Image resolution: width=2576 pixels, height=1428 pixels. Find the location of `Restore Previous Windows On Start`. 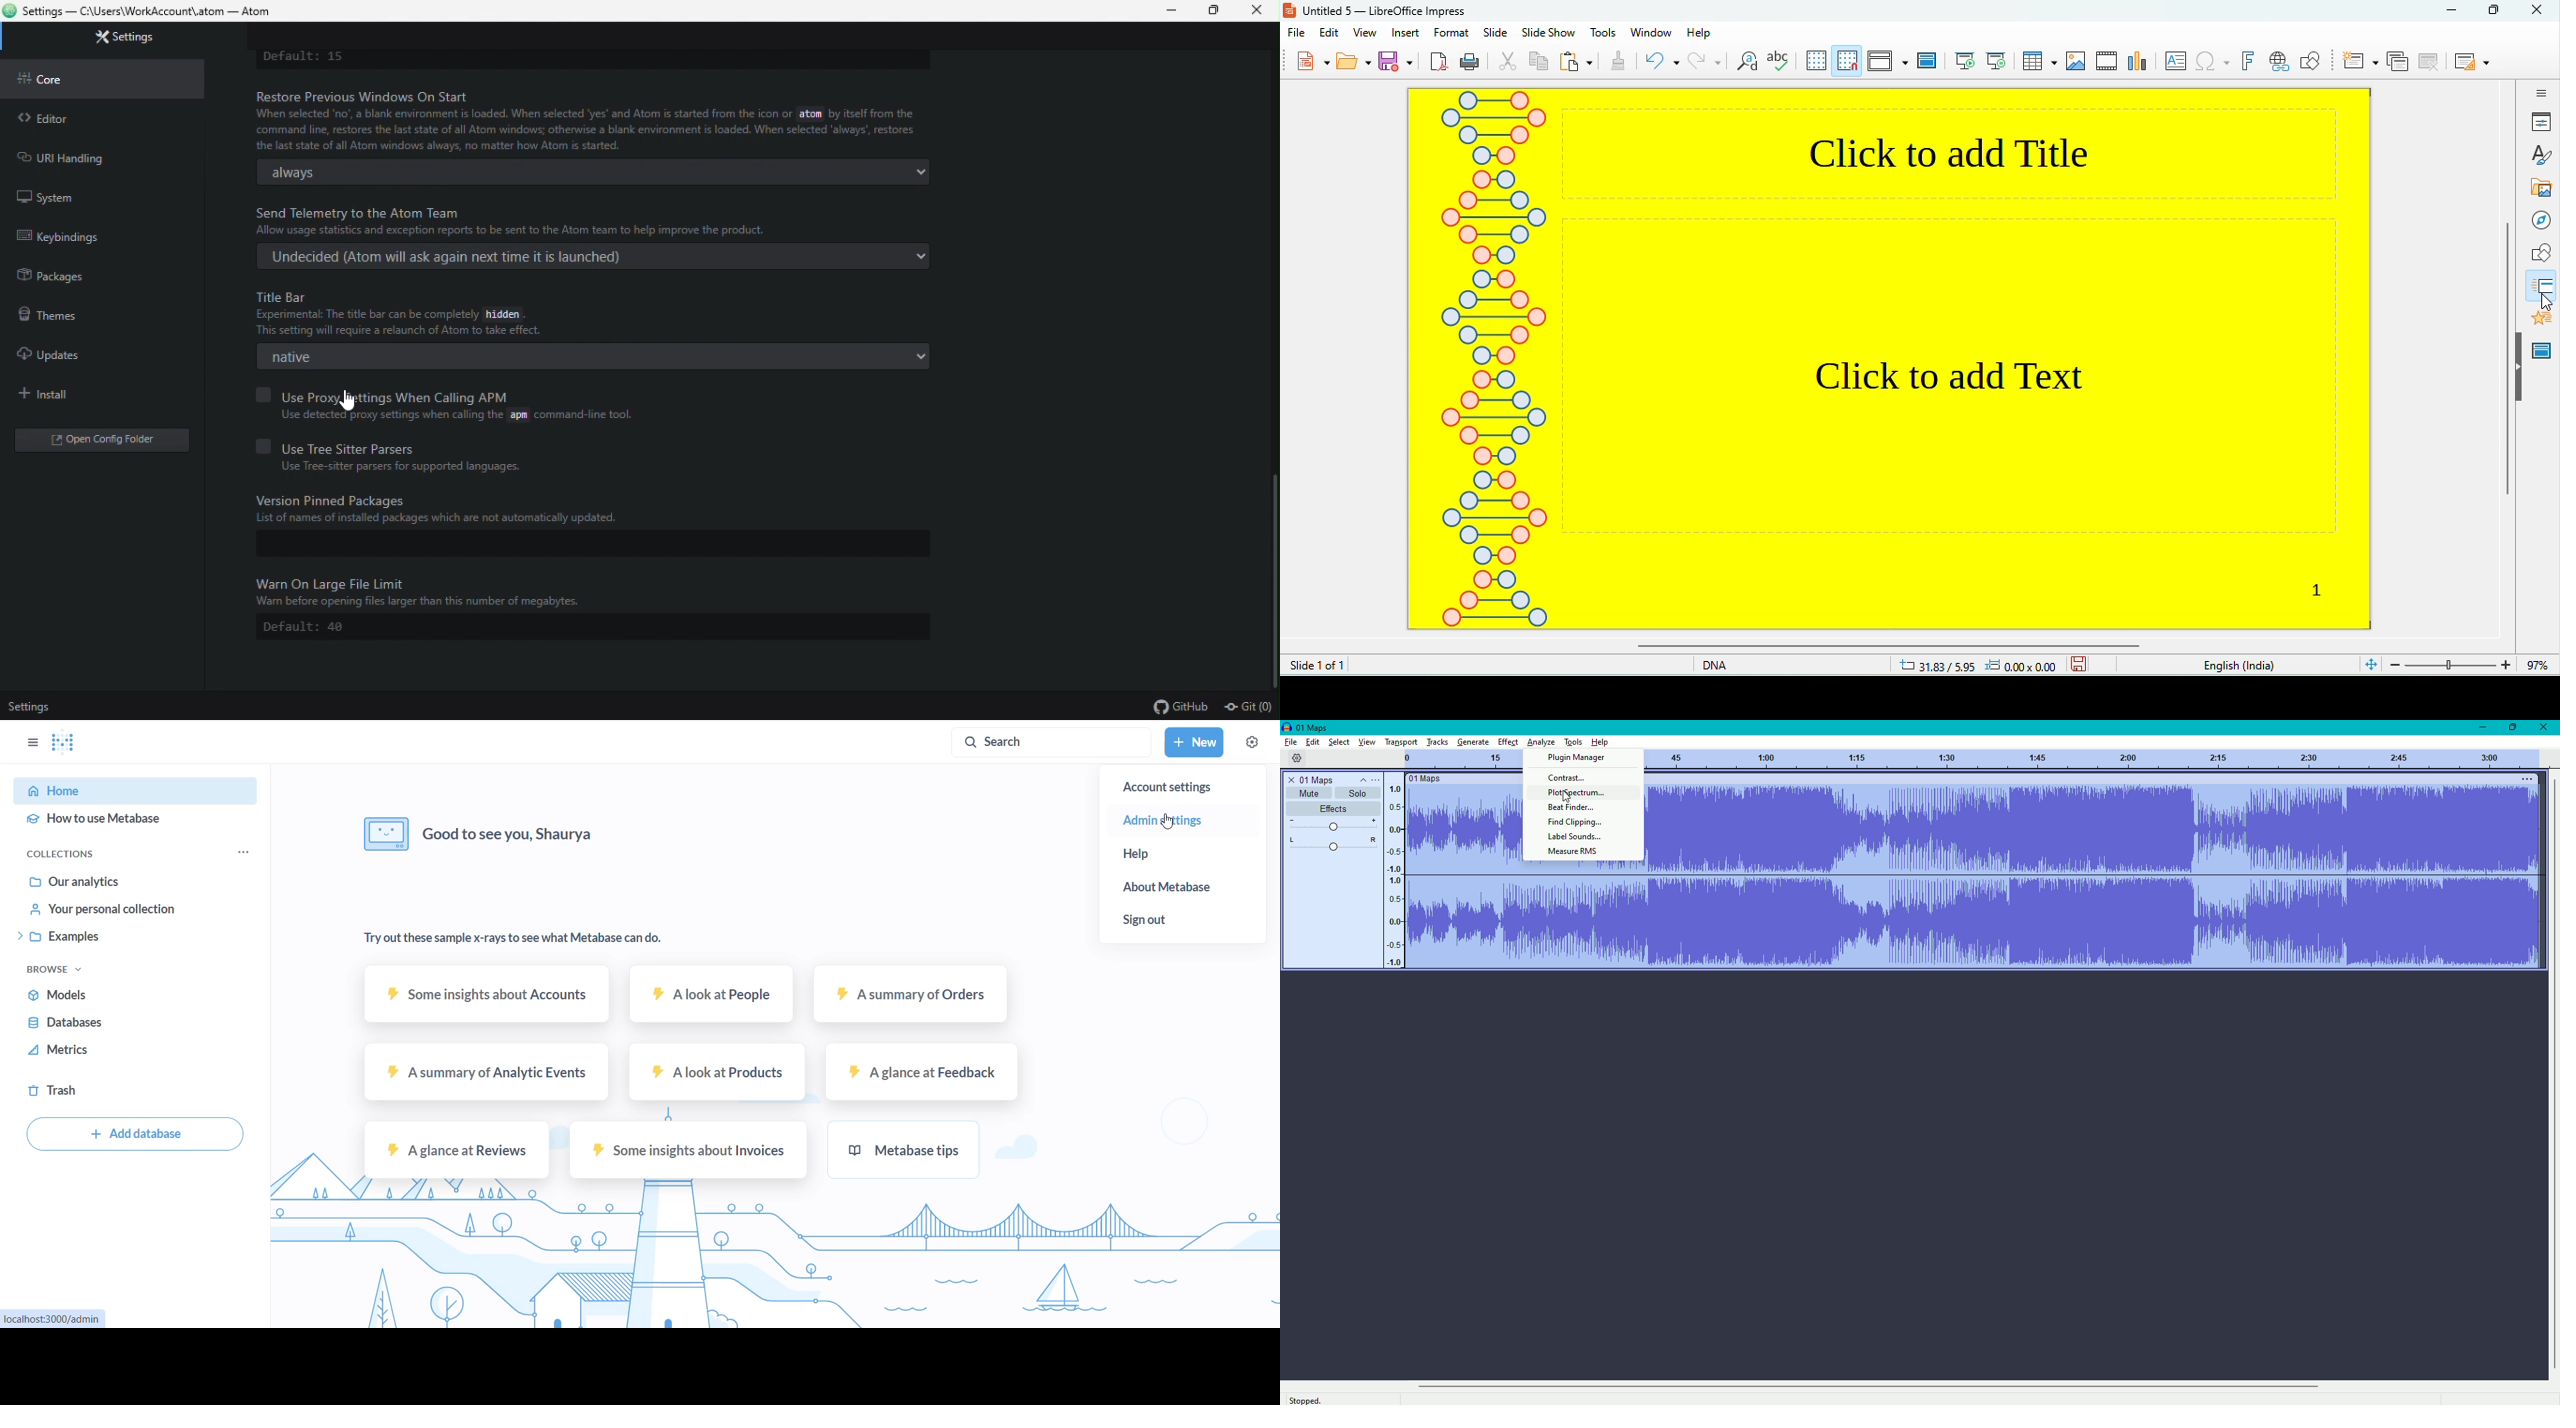

Restore Previous Windows On Start is located at coordinates (372, 96).